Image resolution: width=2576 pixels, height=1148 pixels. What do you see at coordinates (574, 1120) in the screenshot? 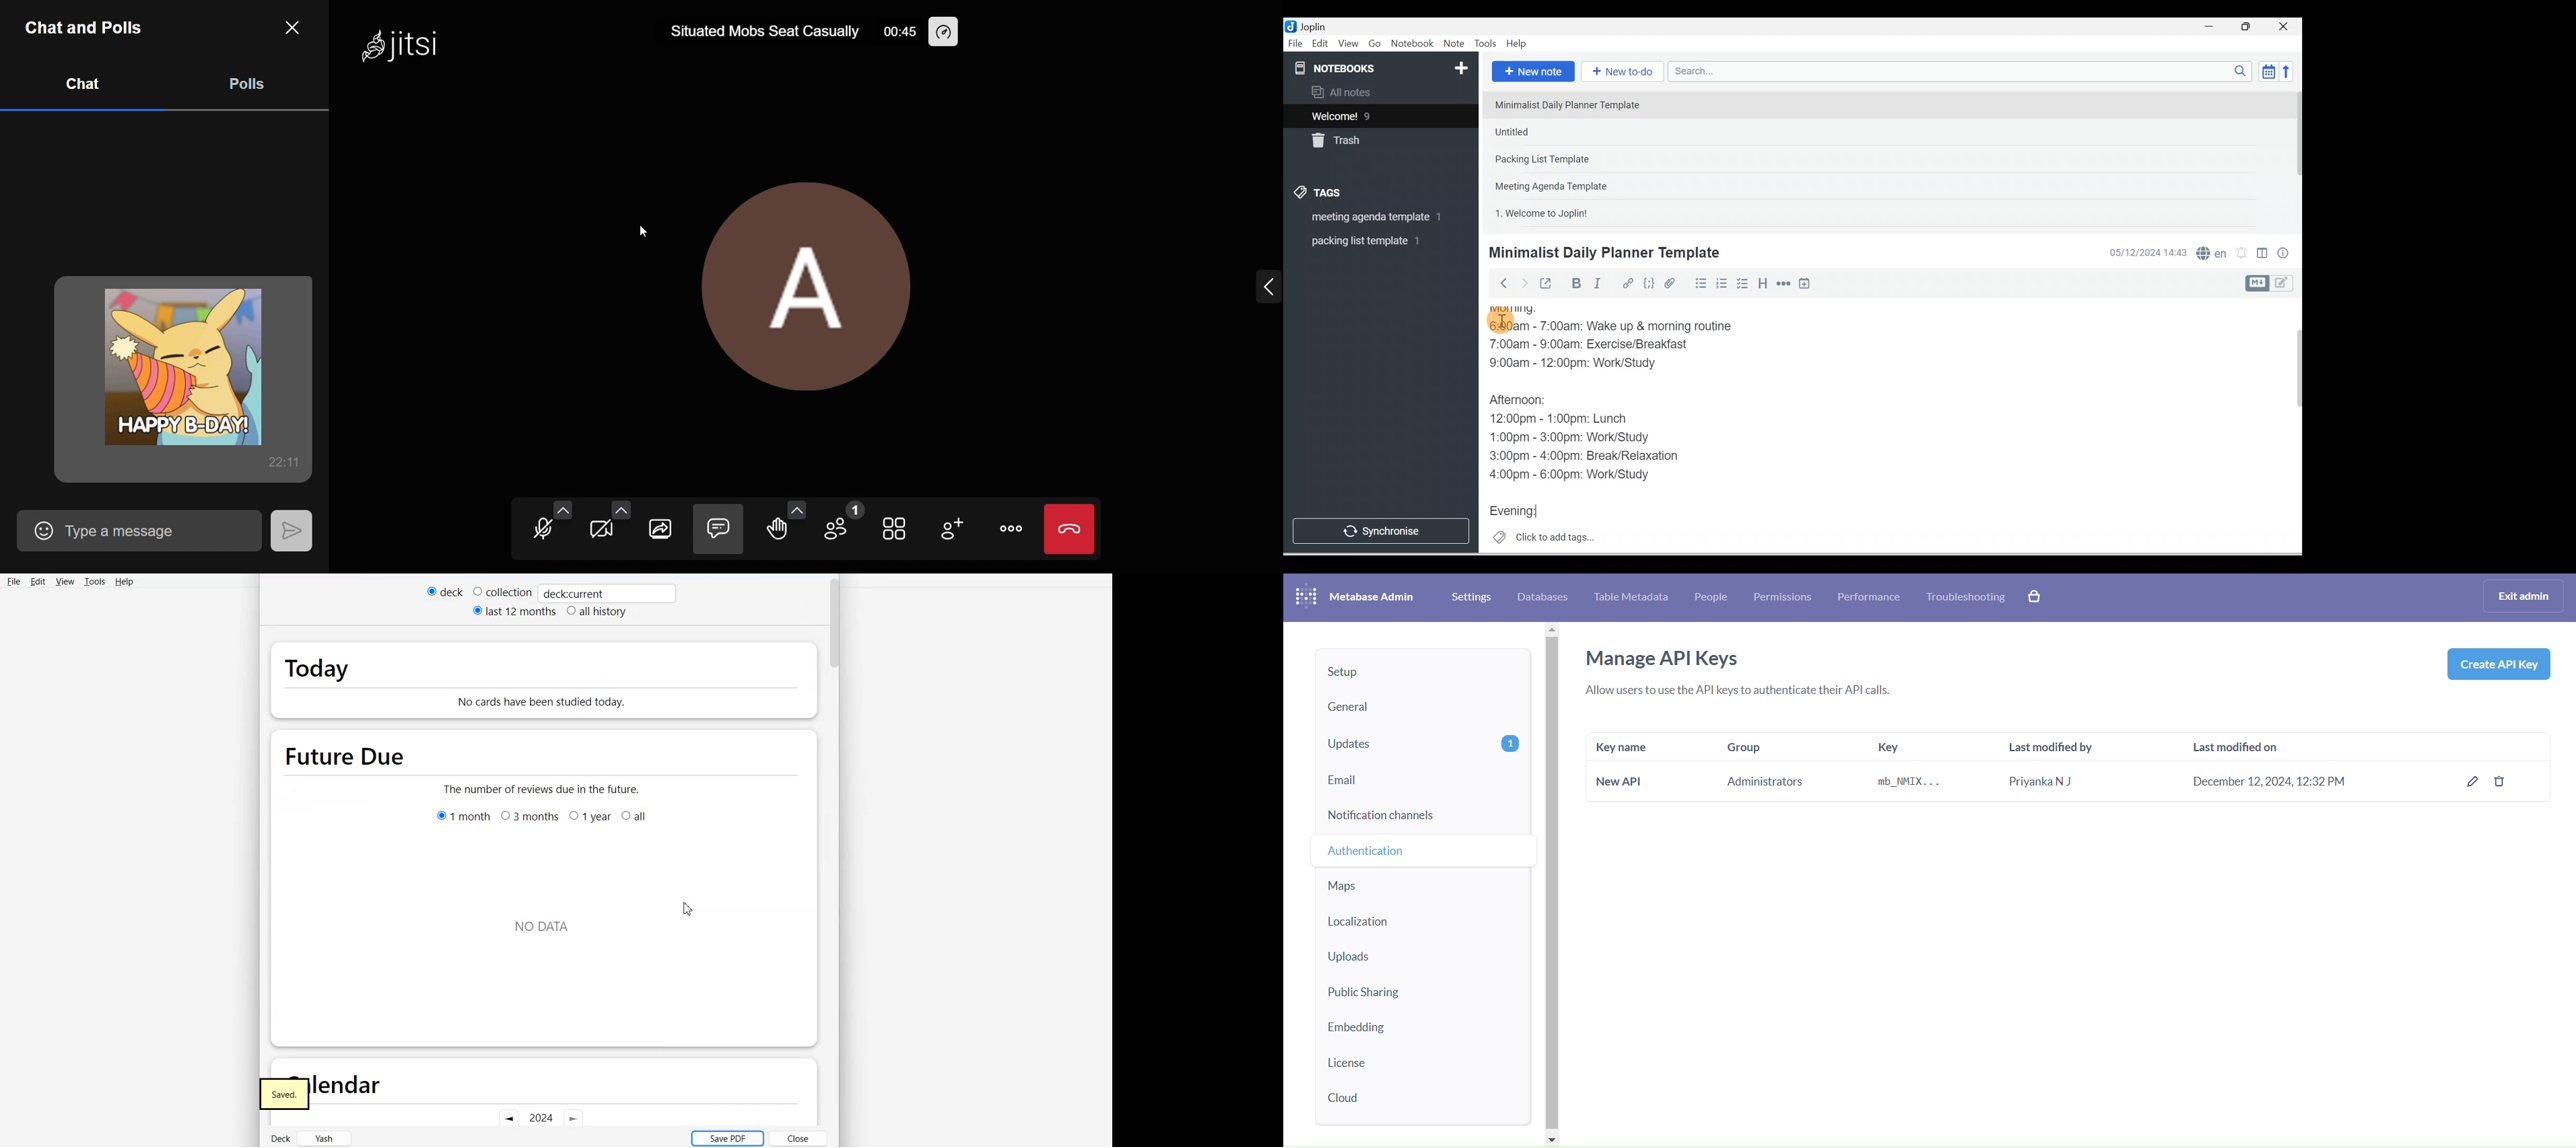
I see `Go Forward` at bounding box center [574, 1120].